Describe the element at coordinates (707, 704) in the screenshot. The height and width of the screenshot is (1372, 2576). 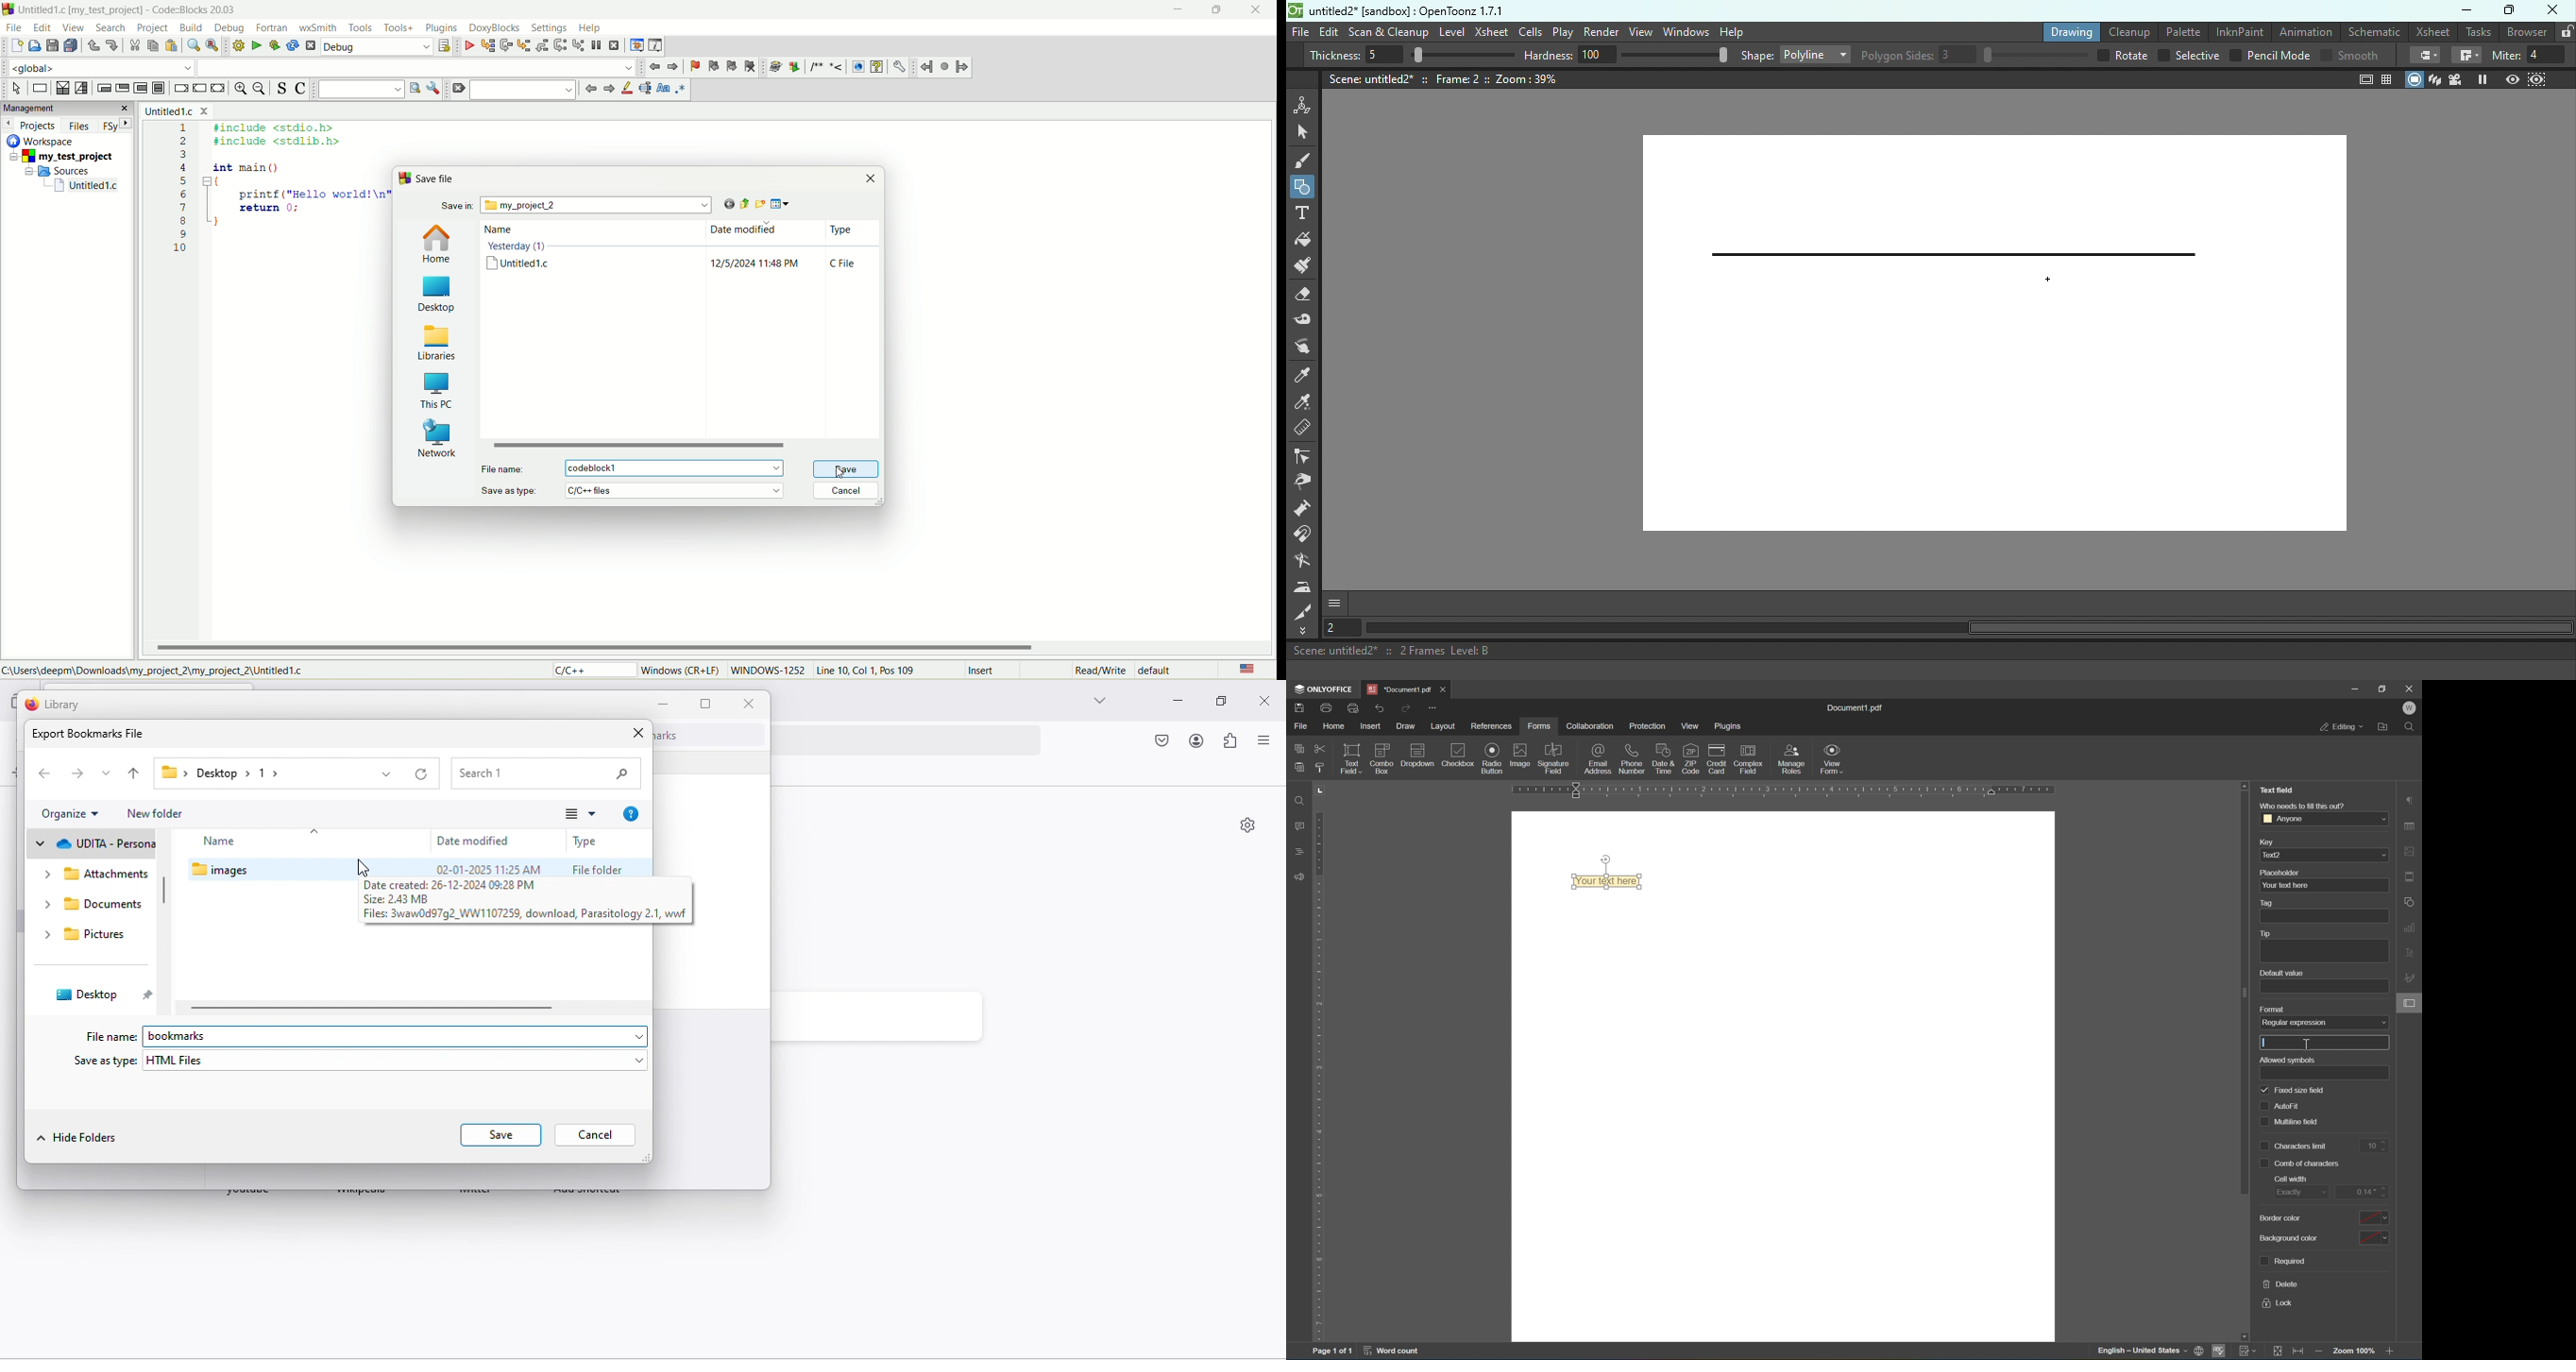
I see `resize` at that location.